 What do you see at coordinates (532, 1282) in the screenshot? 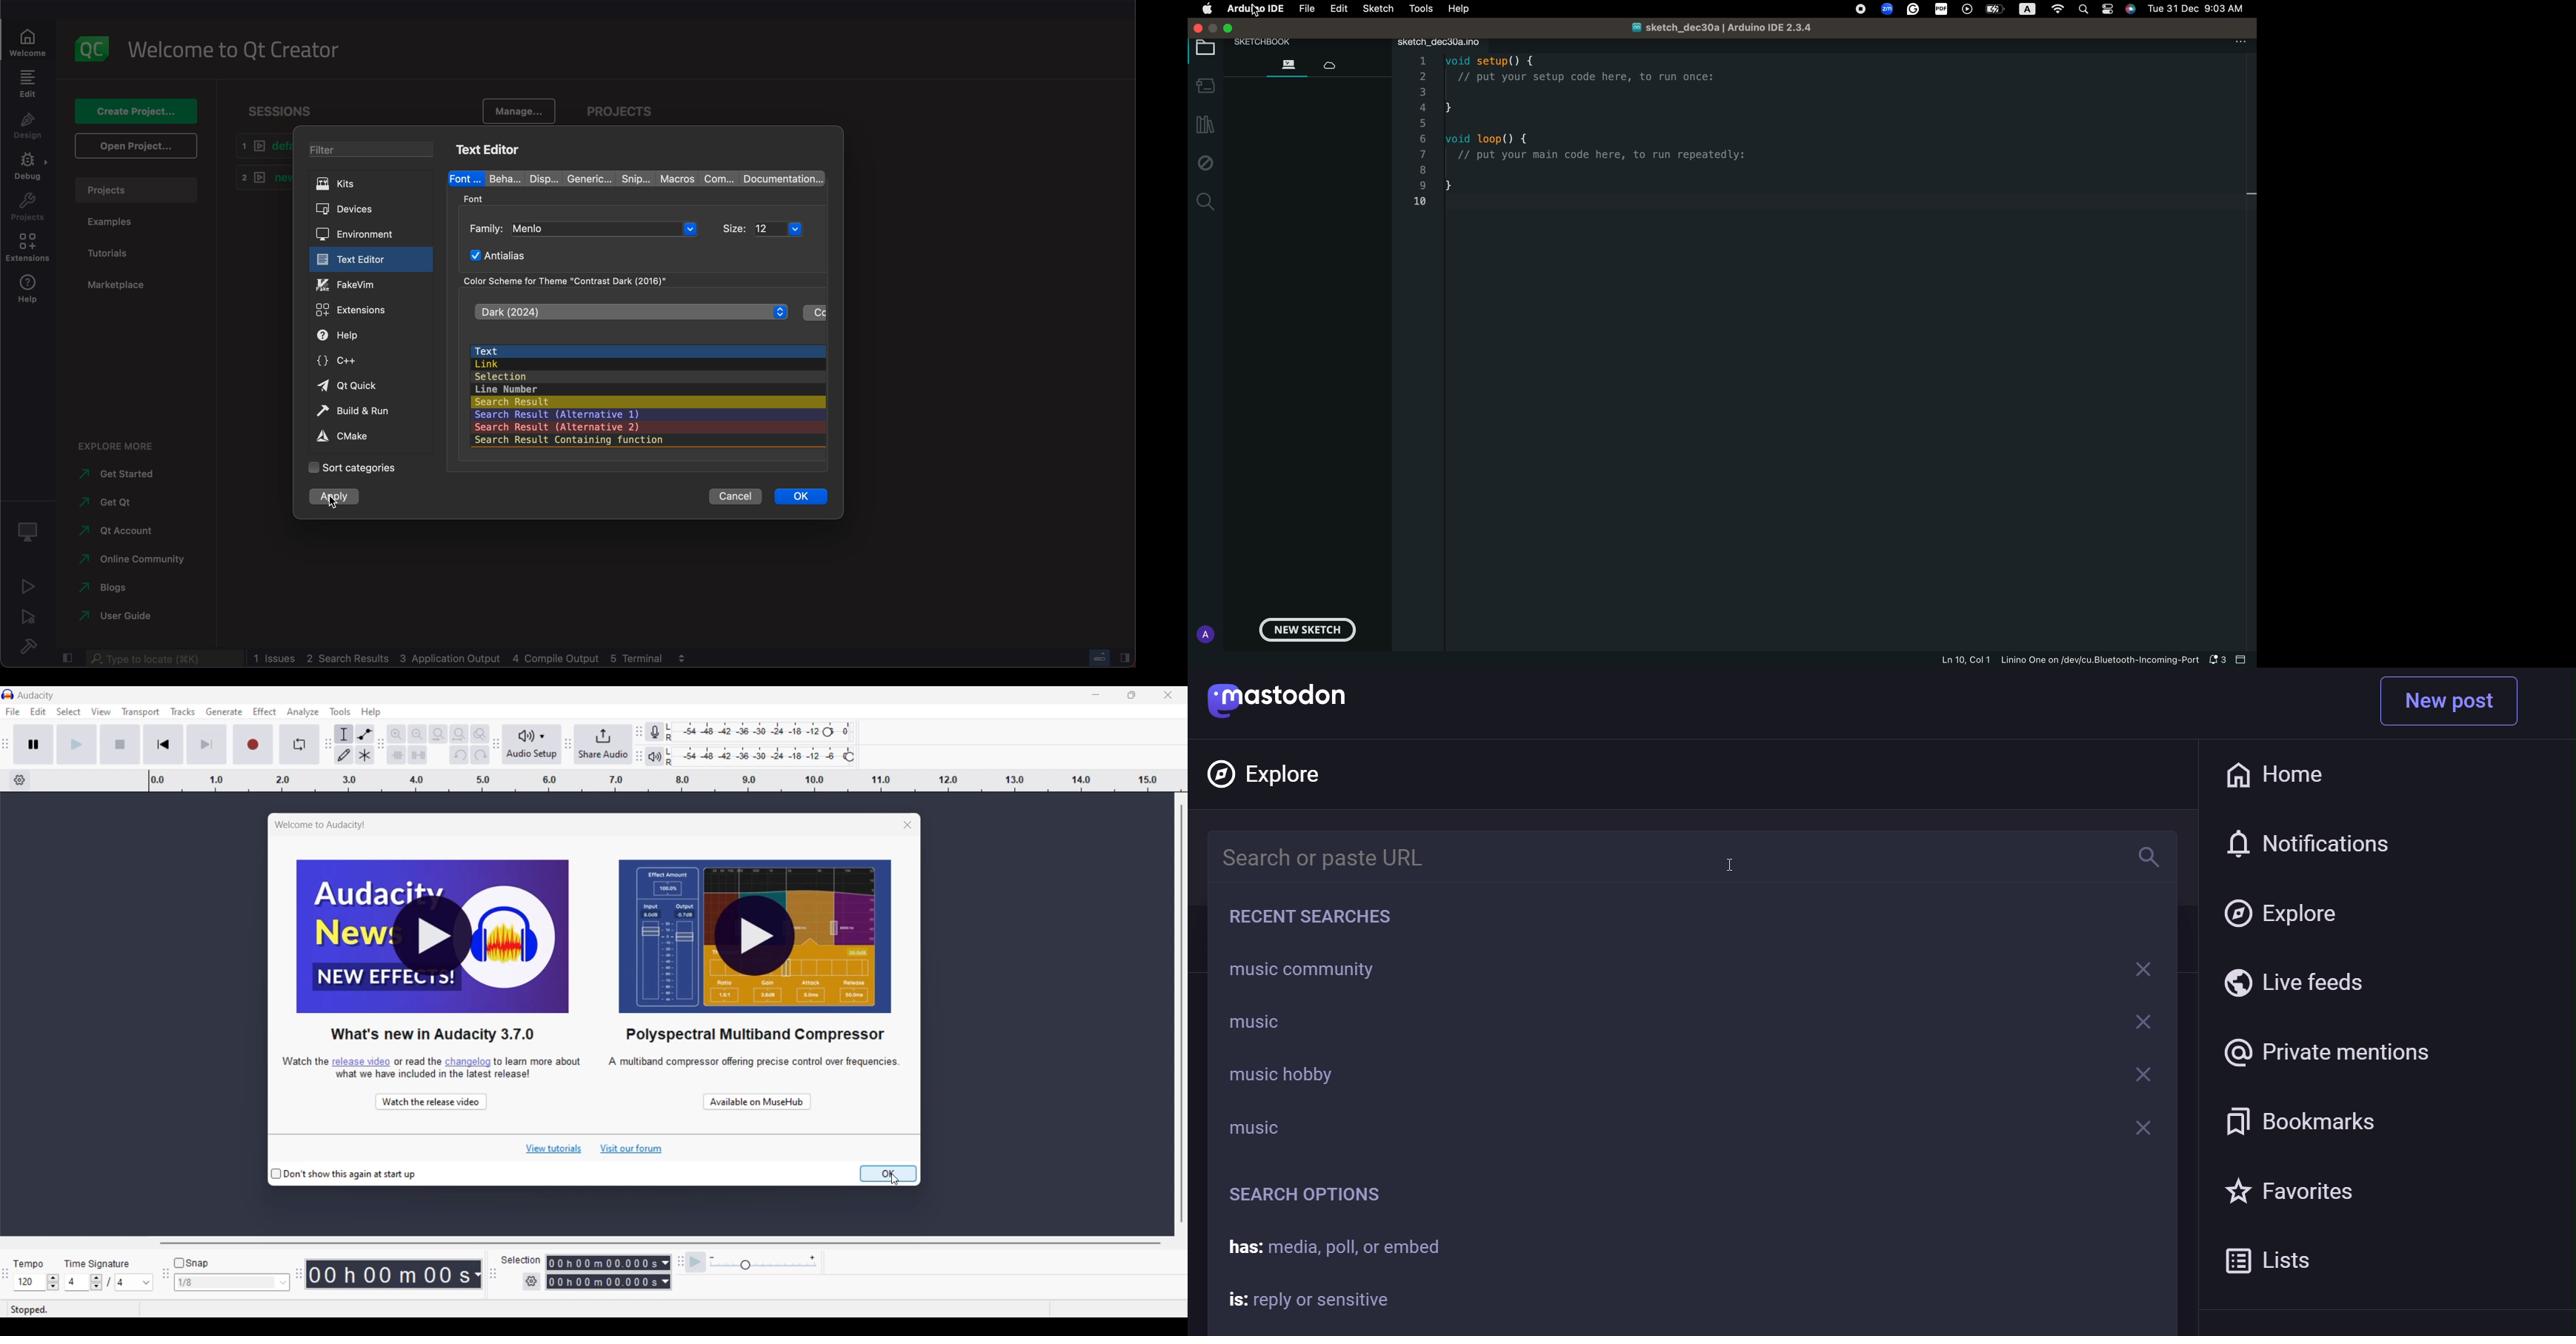
I see `Selection settings` at bounding box center [532, 1282].